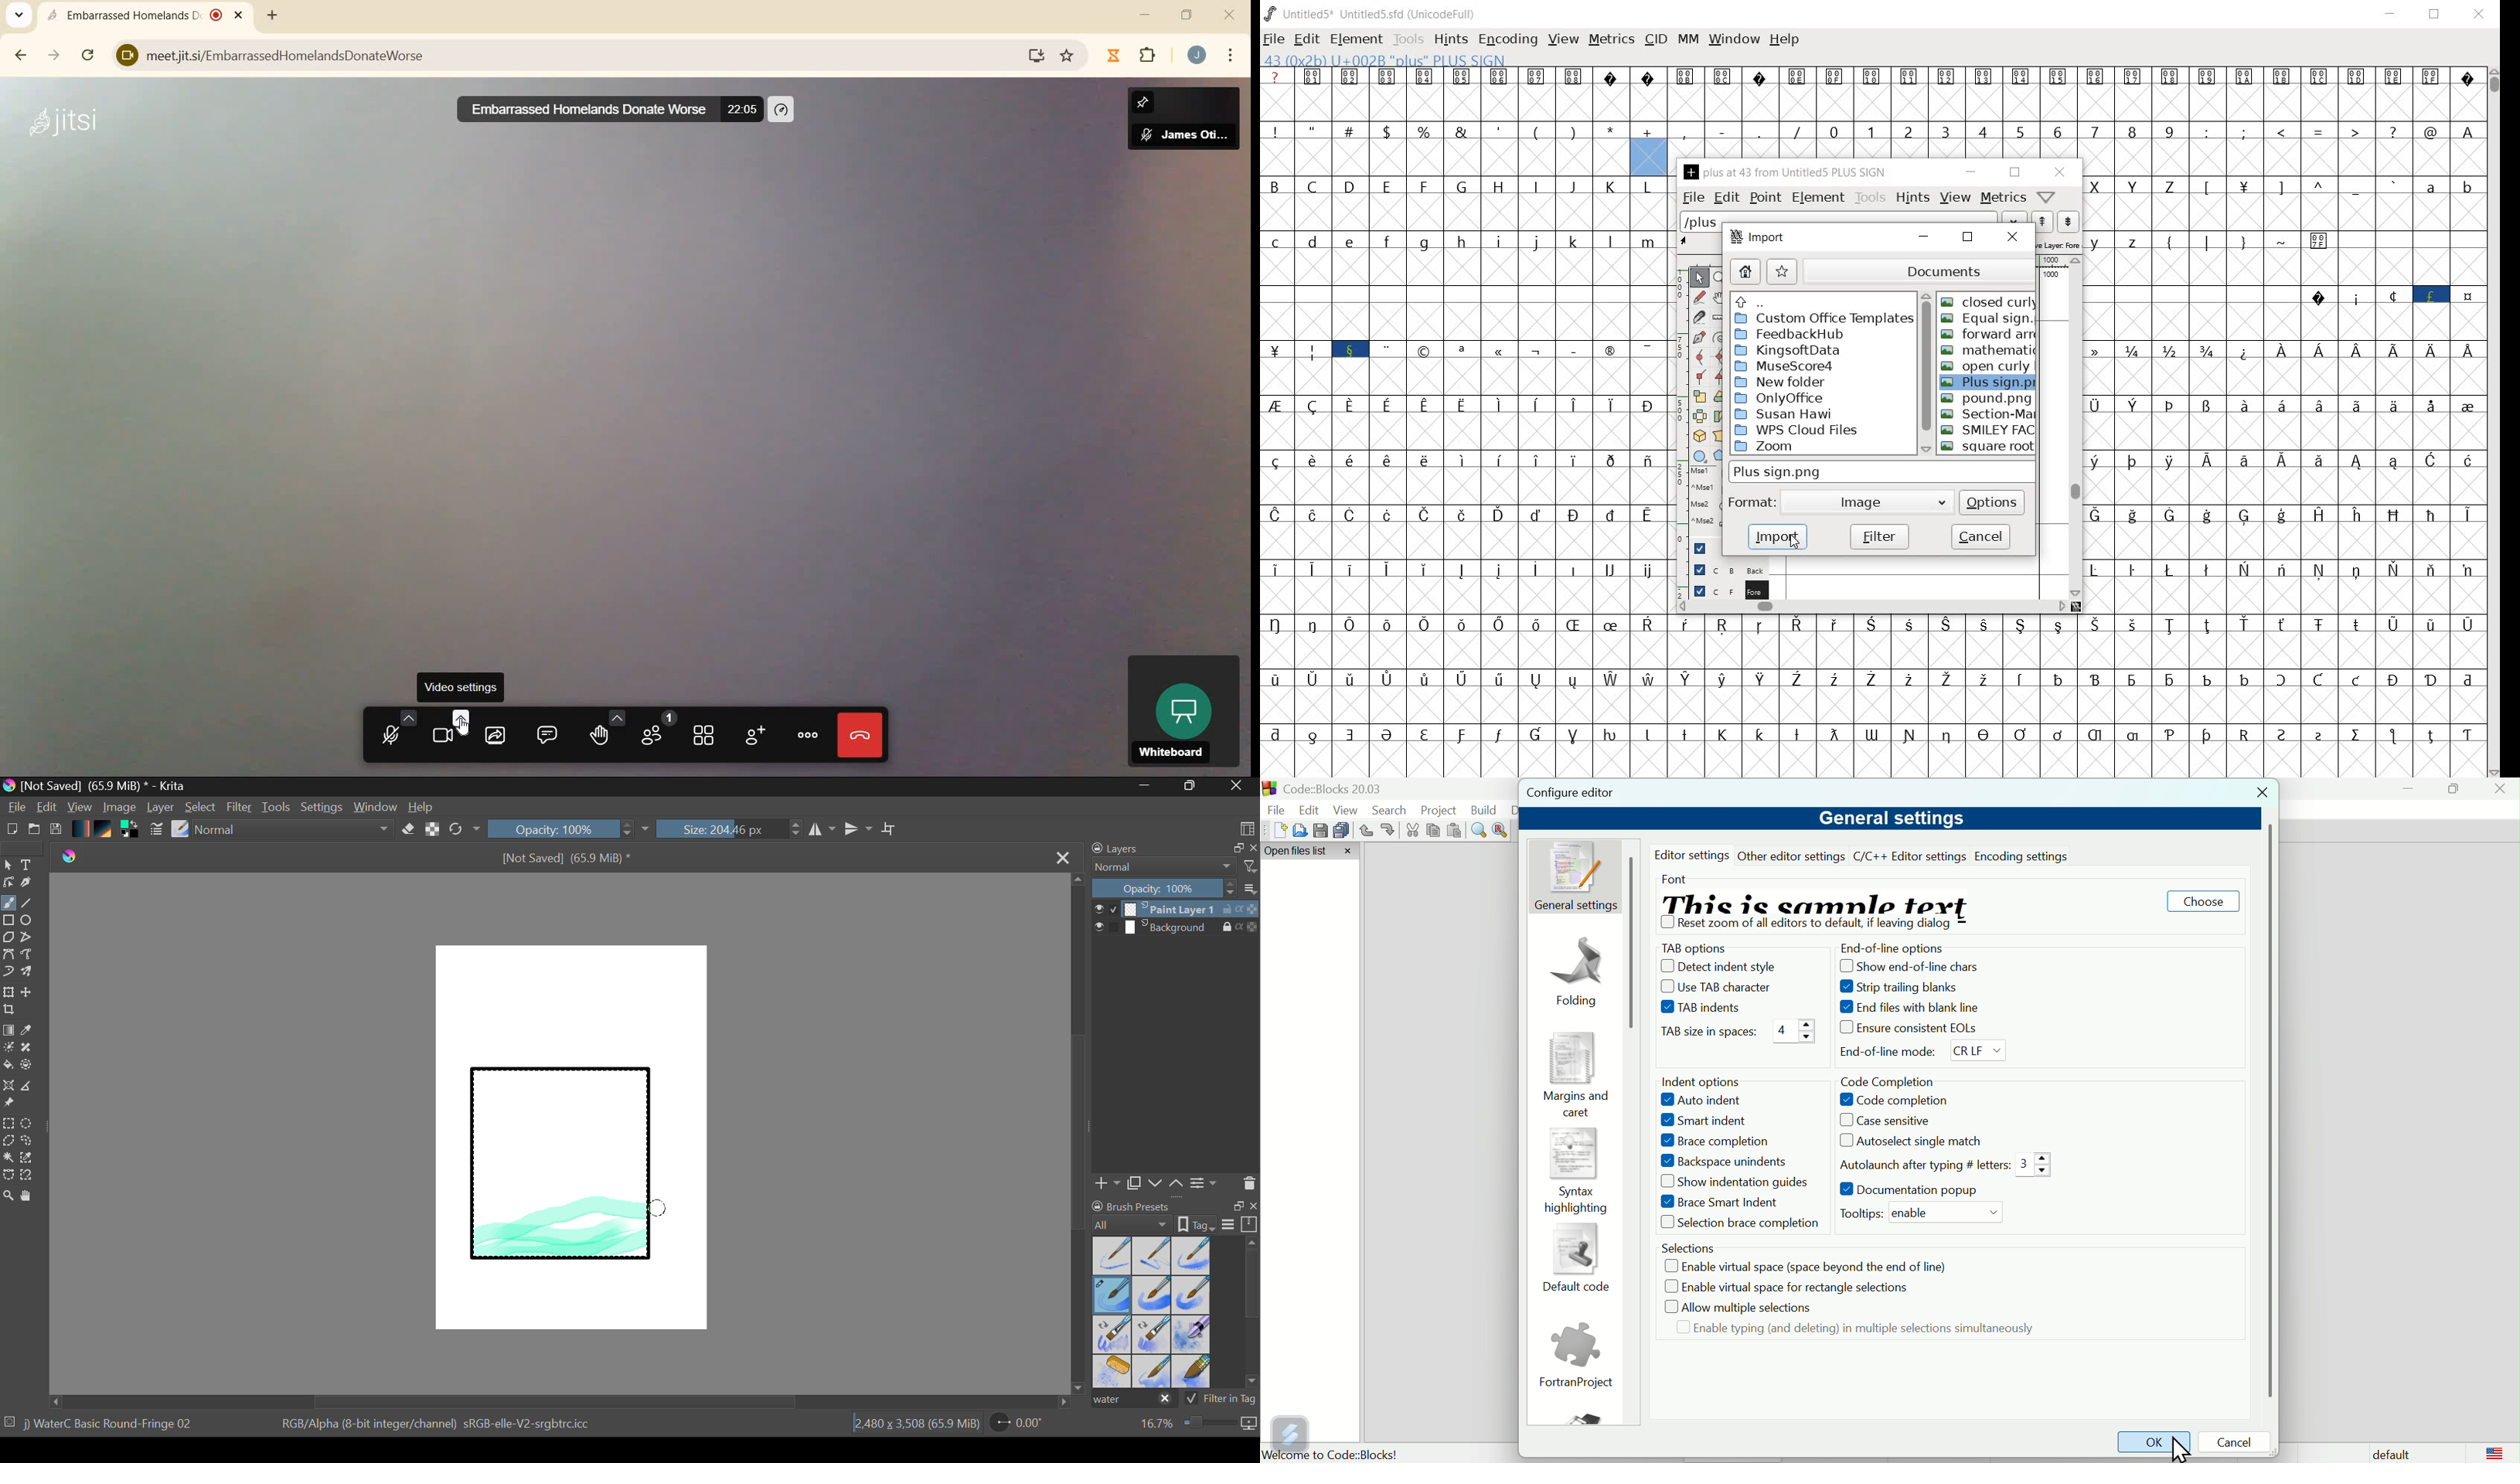 The height and width of the screenshot is (1484, 2520). Describe the element at coordinates (2449, 203) in the screenshot. I see `alphabet` at that location.